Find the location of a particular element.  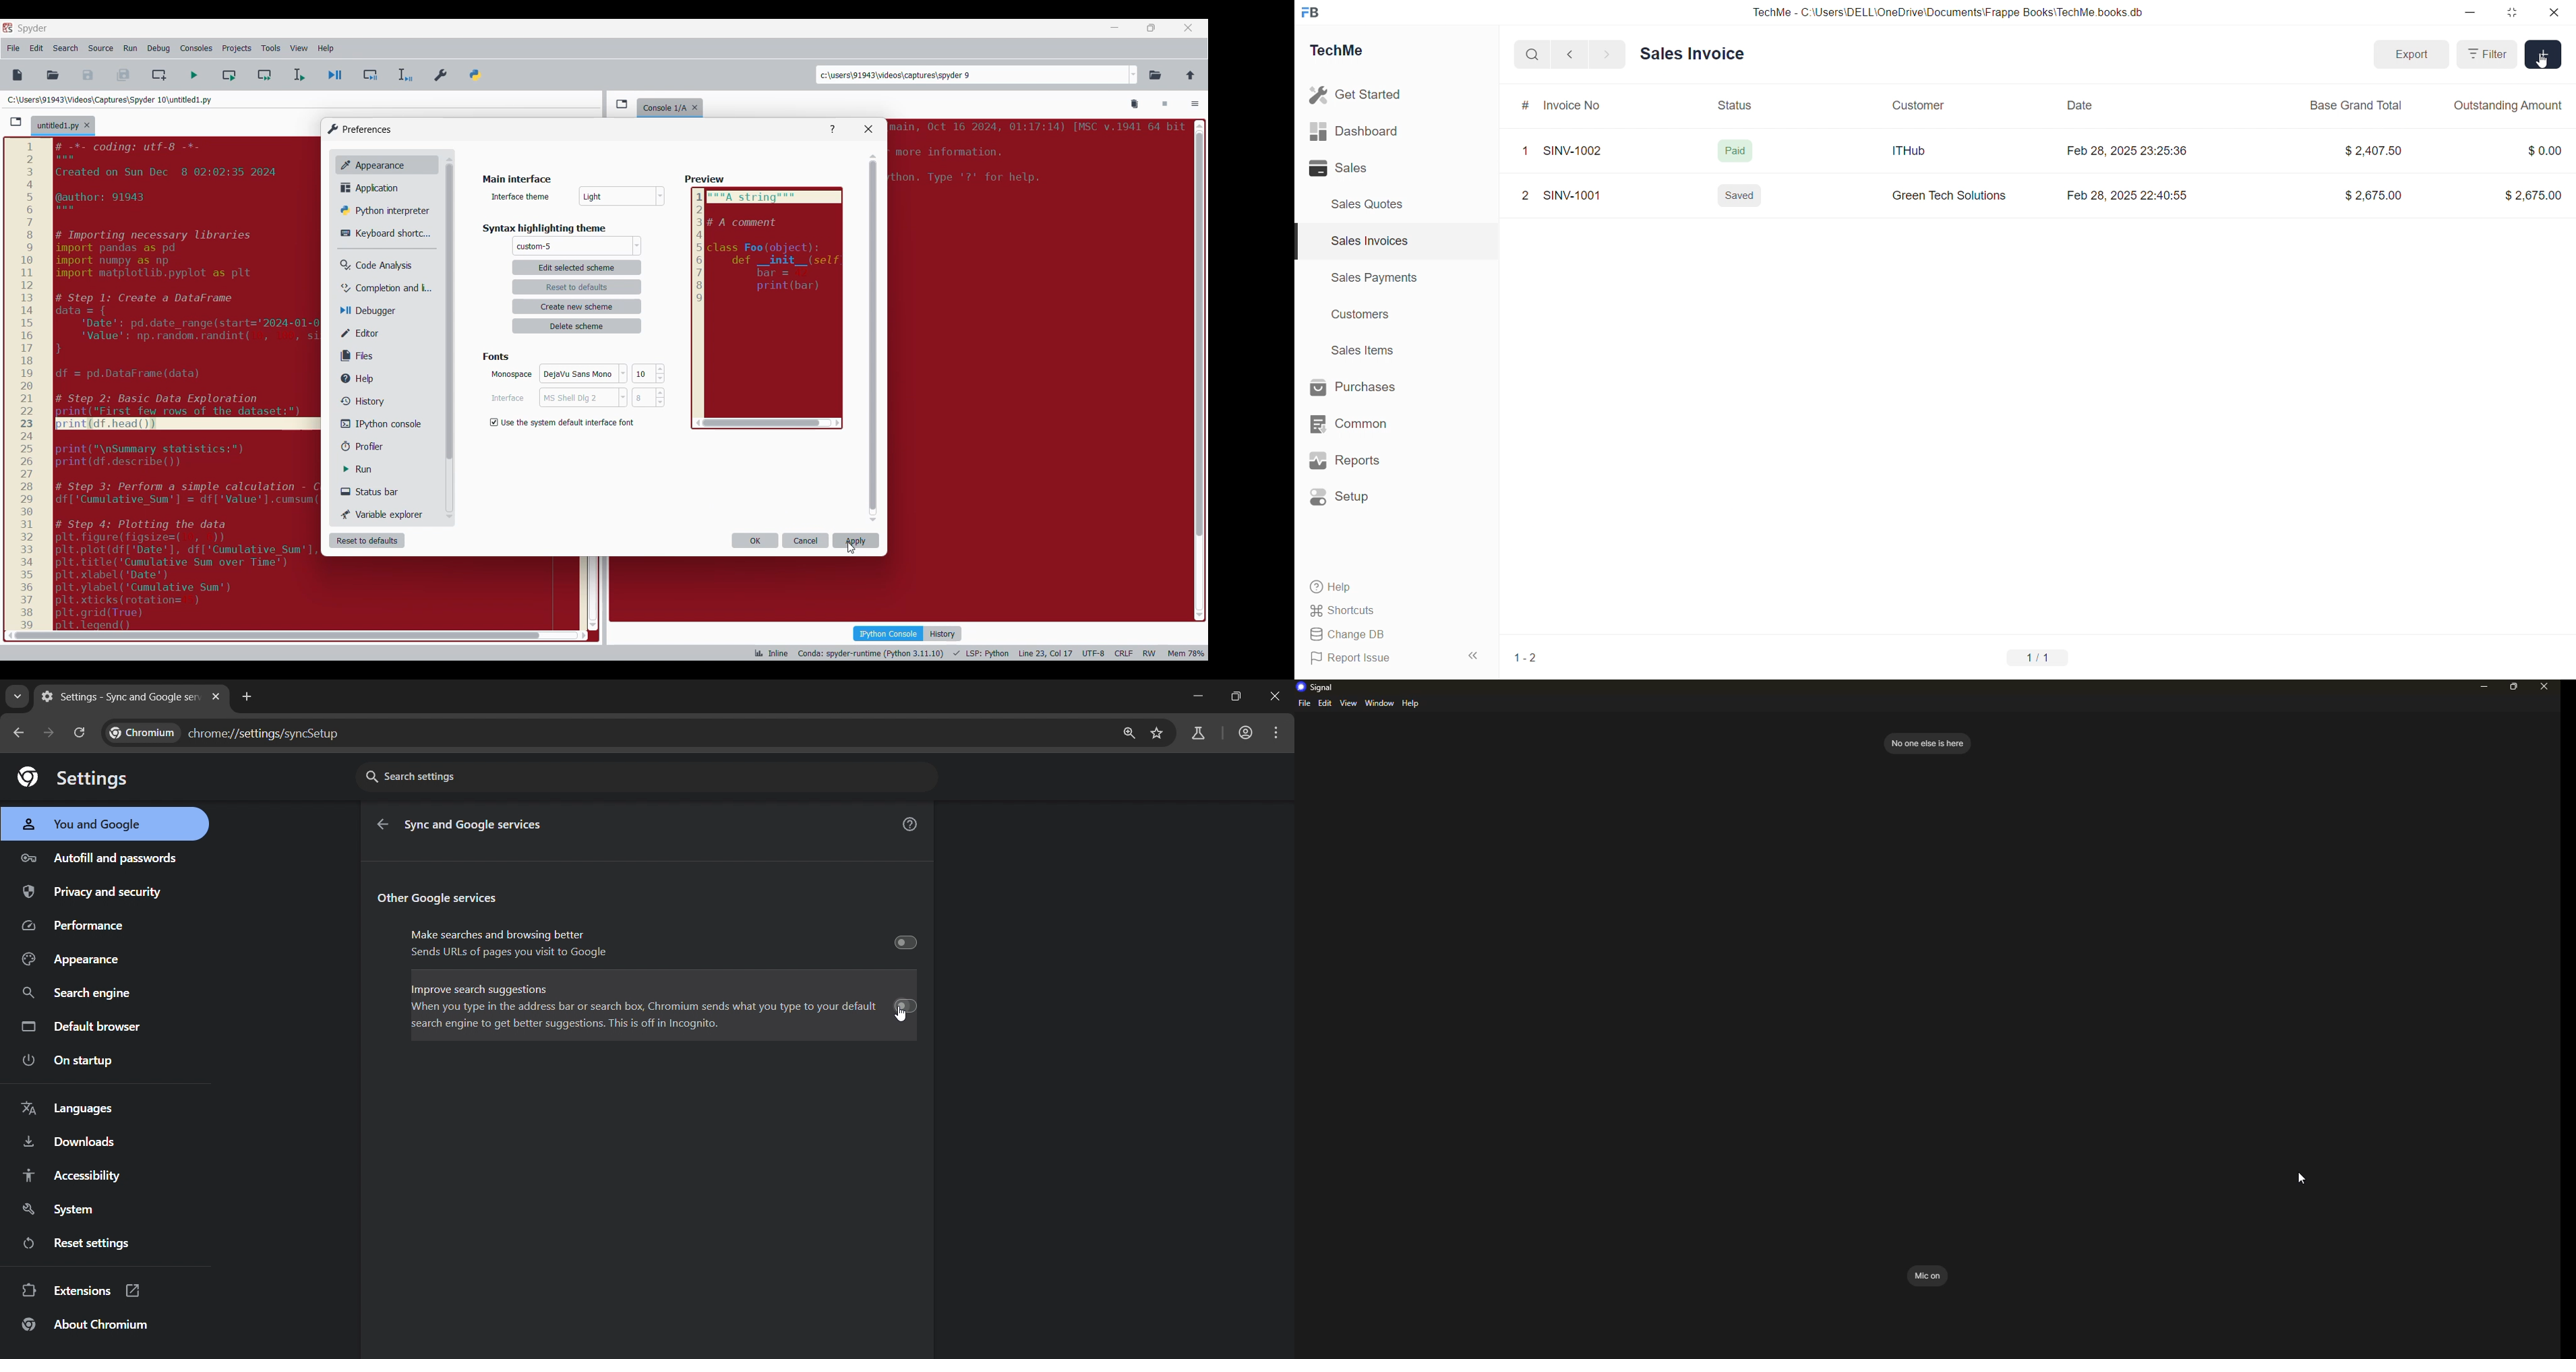

New Entry is located at coordinates (2543, 55).